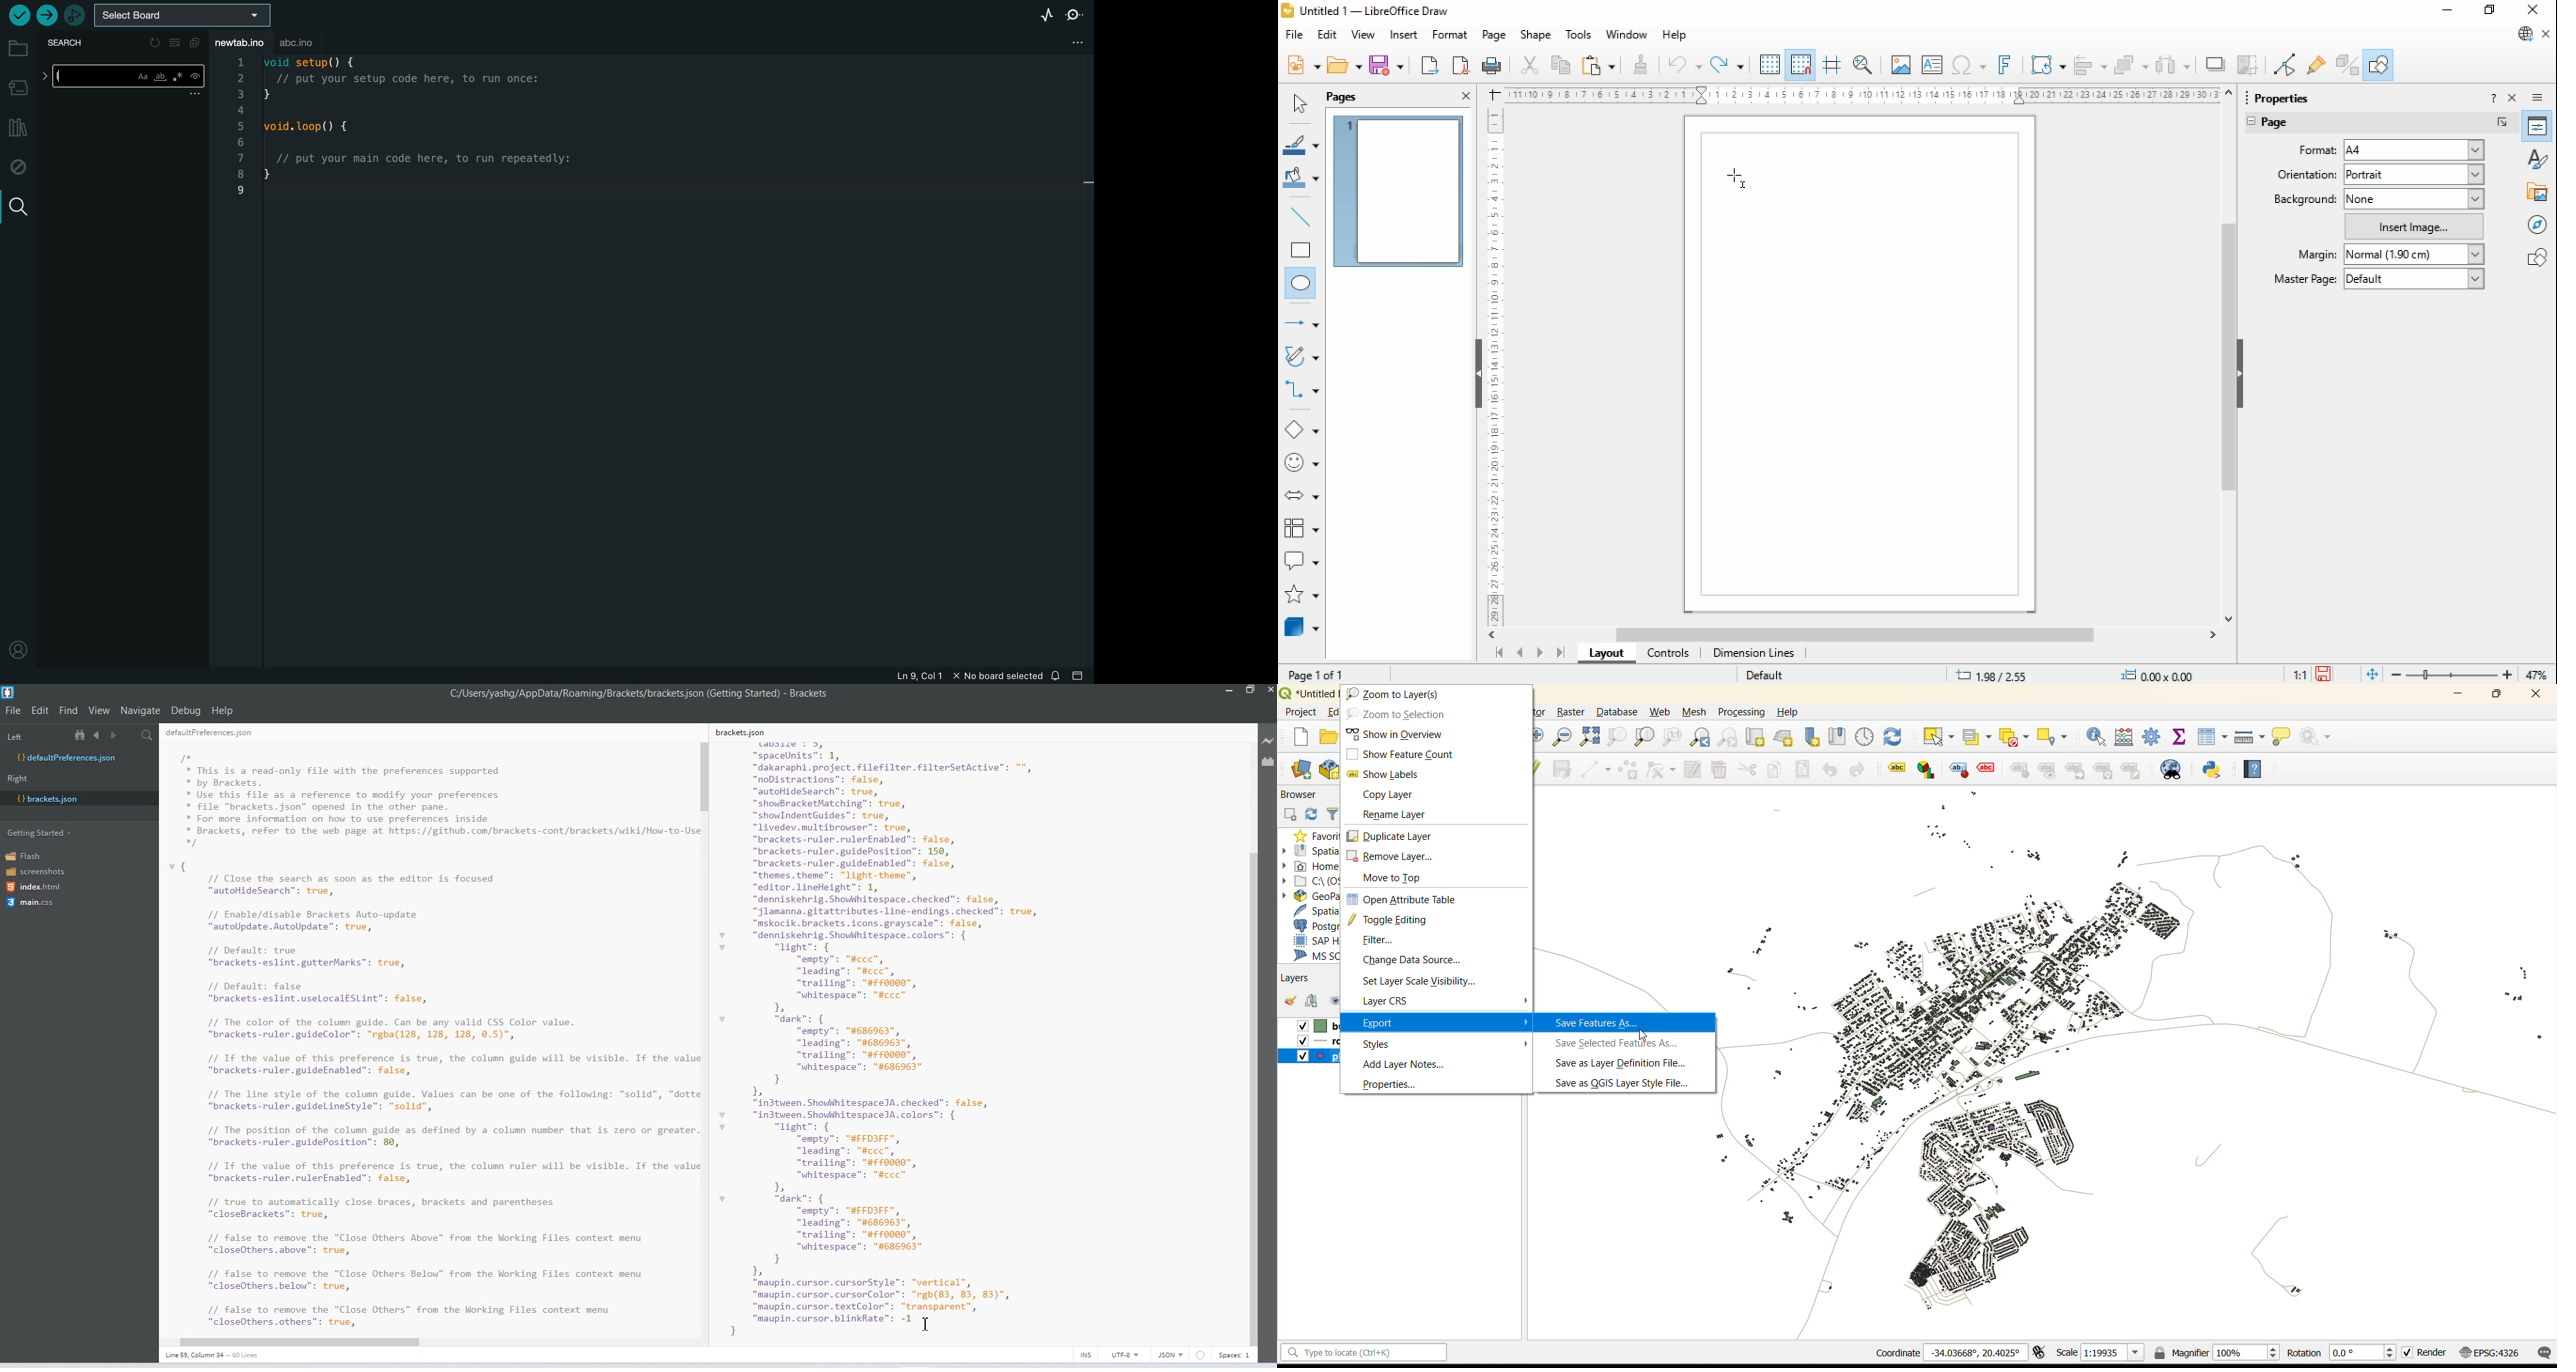 Image resolution: width=2576 pixels, height=1372 pixels. Describe the element at coordinates (2173, 771) in the screenshot. I see `metasearch` at that location.